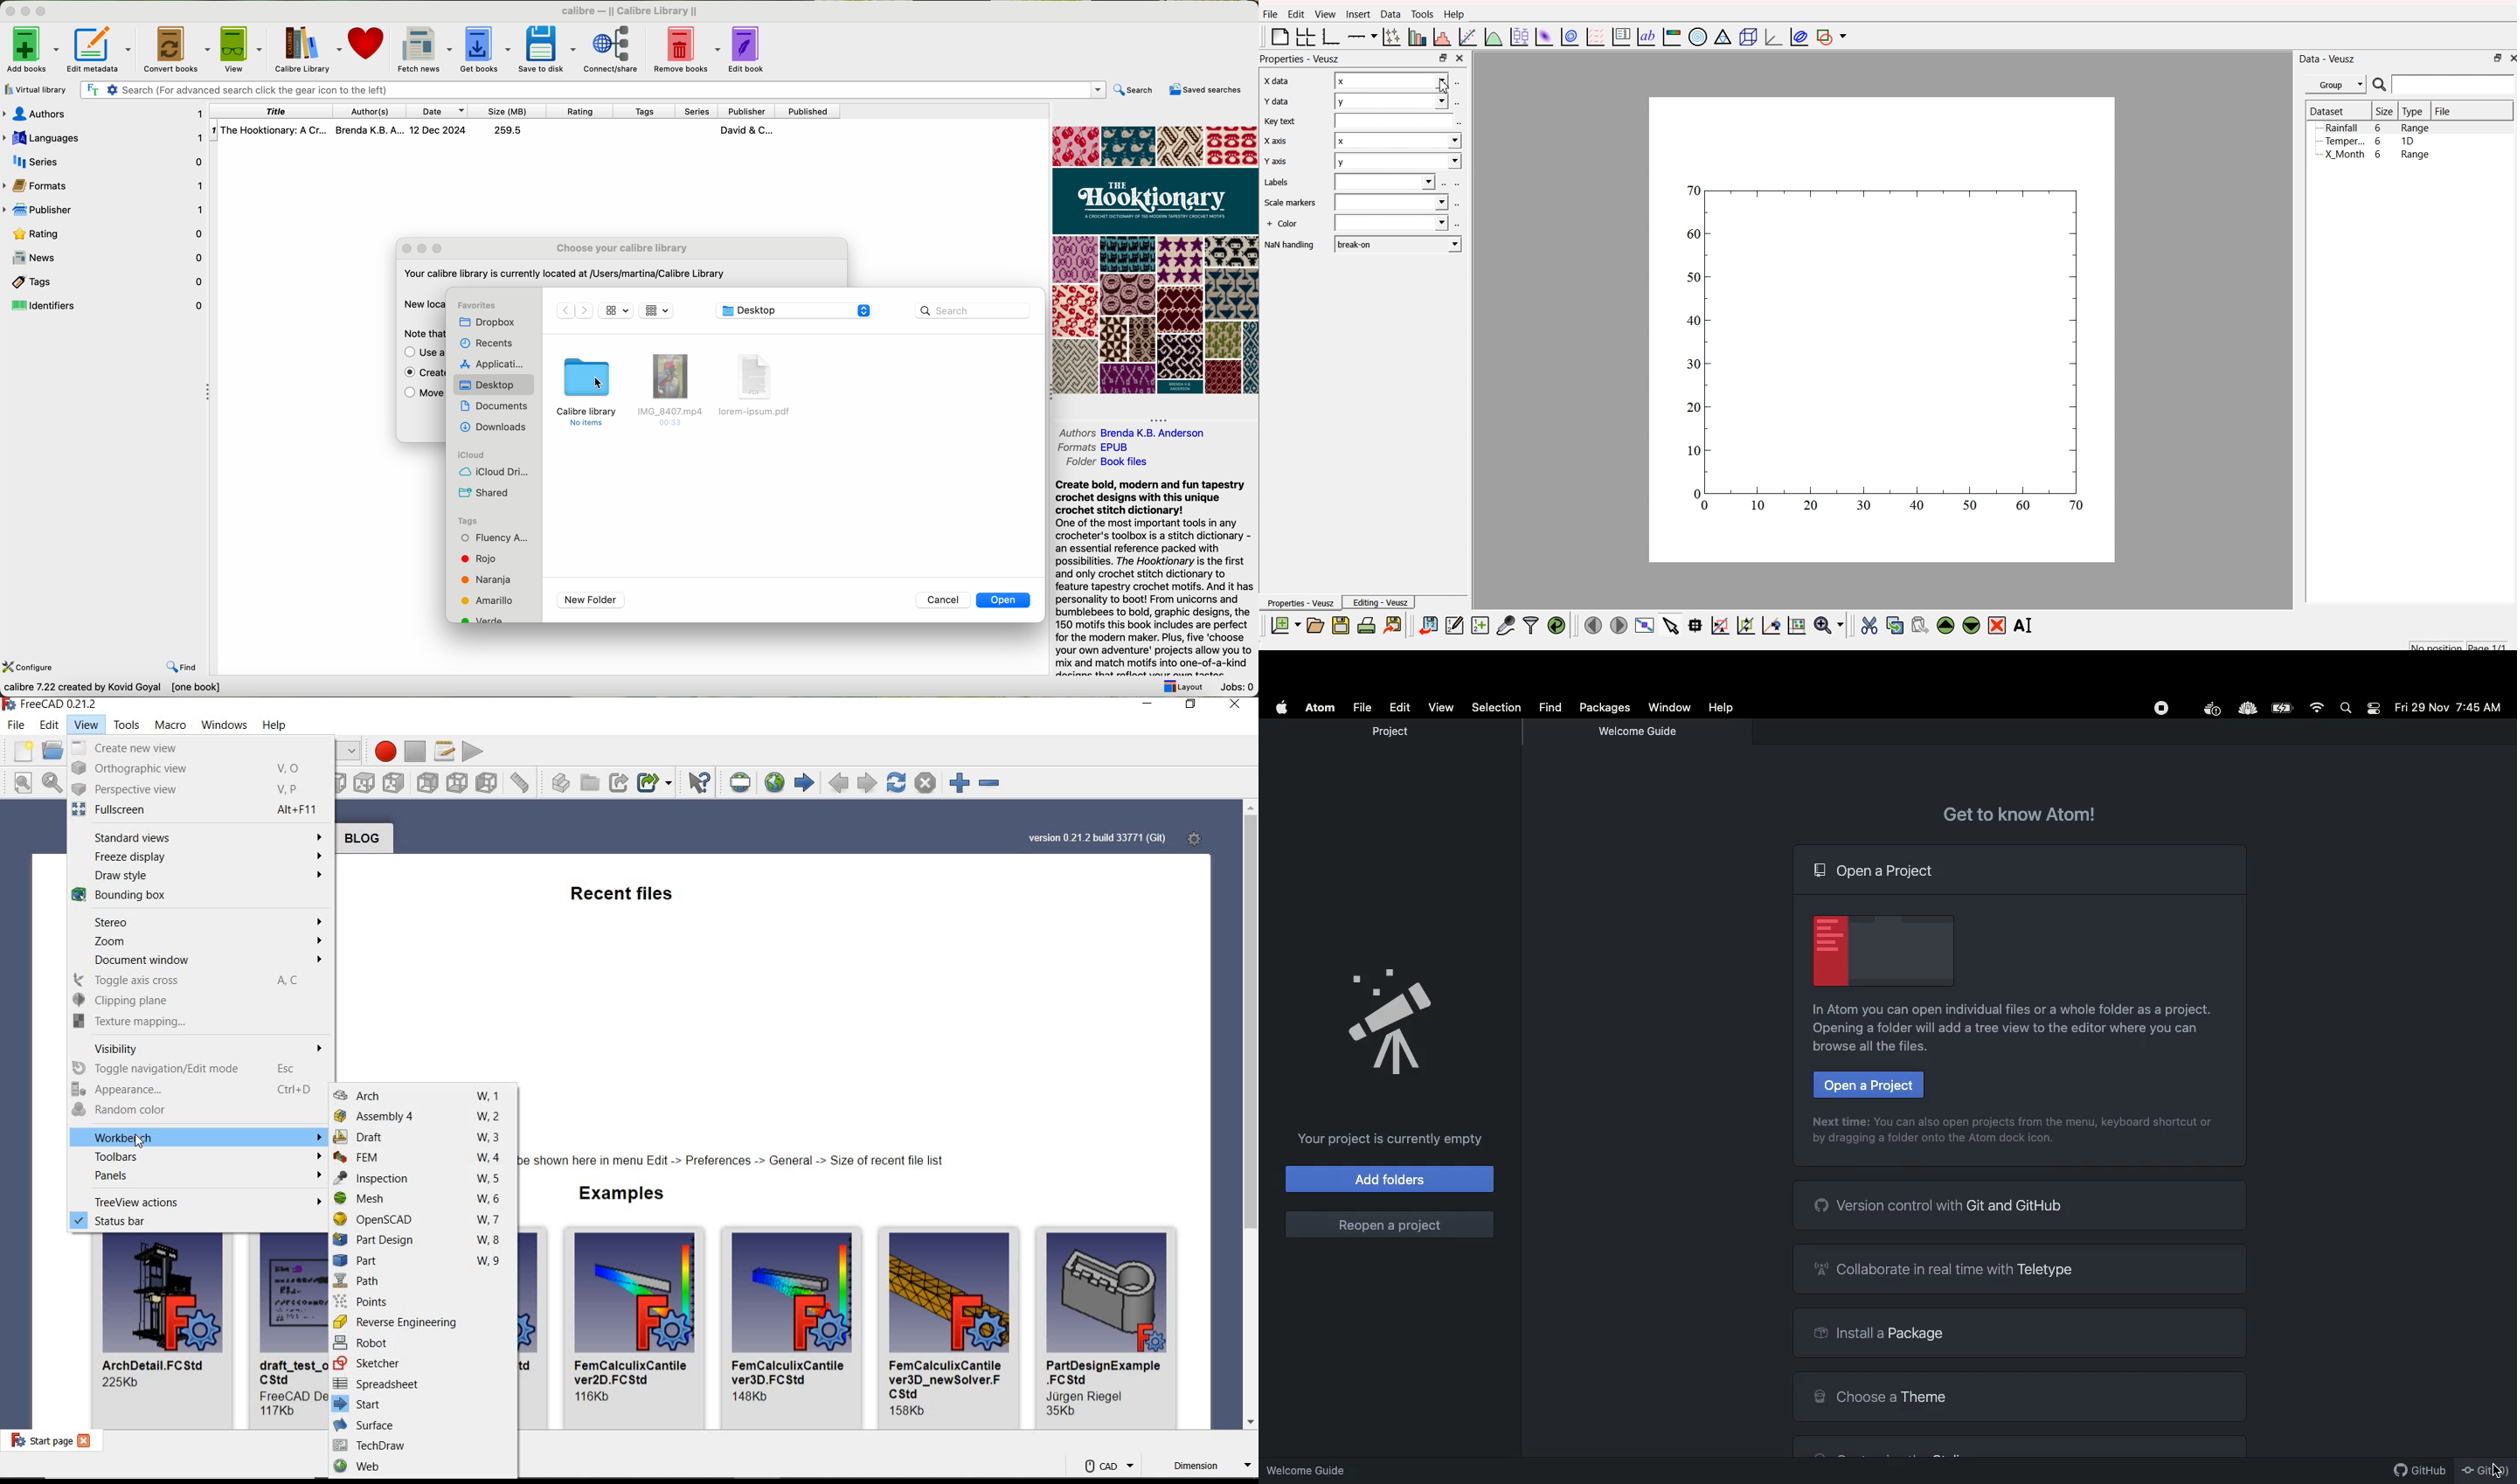  What do you see at coordinates (201, 875) in the screenshot?
I see `draw style` at bounding box center [201, 875].